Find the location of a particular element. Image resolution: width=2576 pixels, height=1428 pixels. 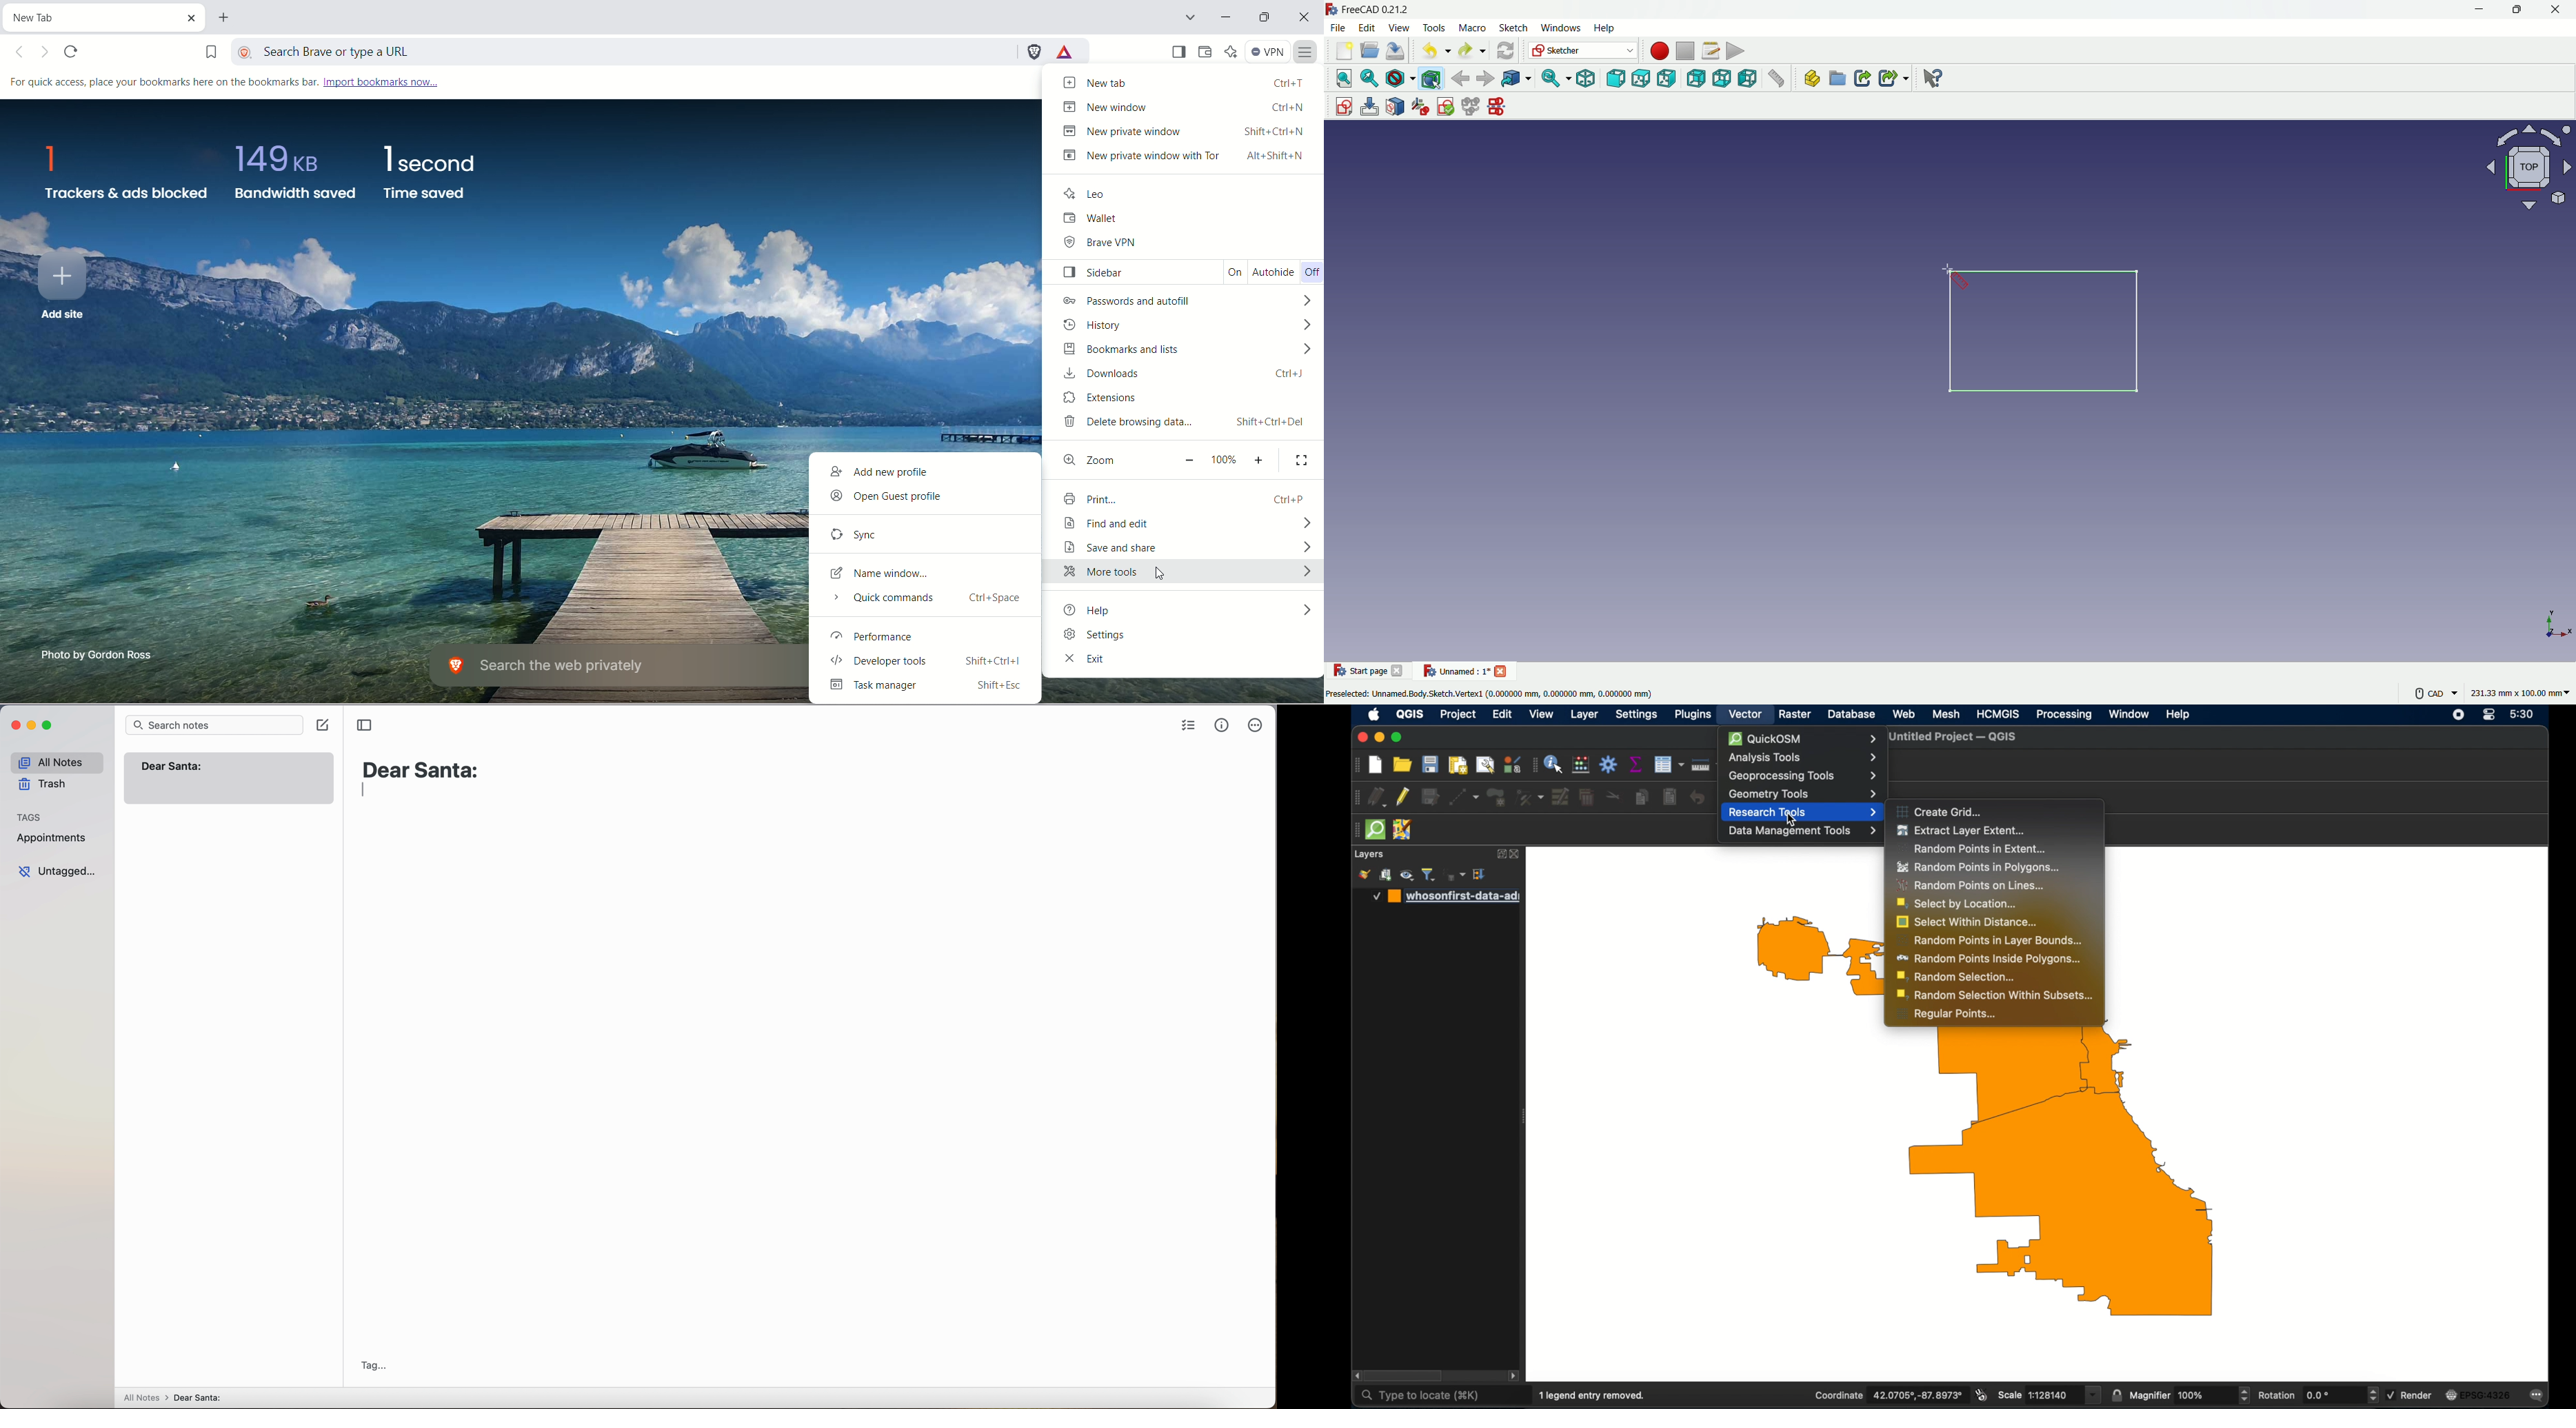

paste features is located at coordinates (1670, 797).